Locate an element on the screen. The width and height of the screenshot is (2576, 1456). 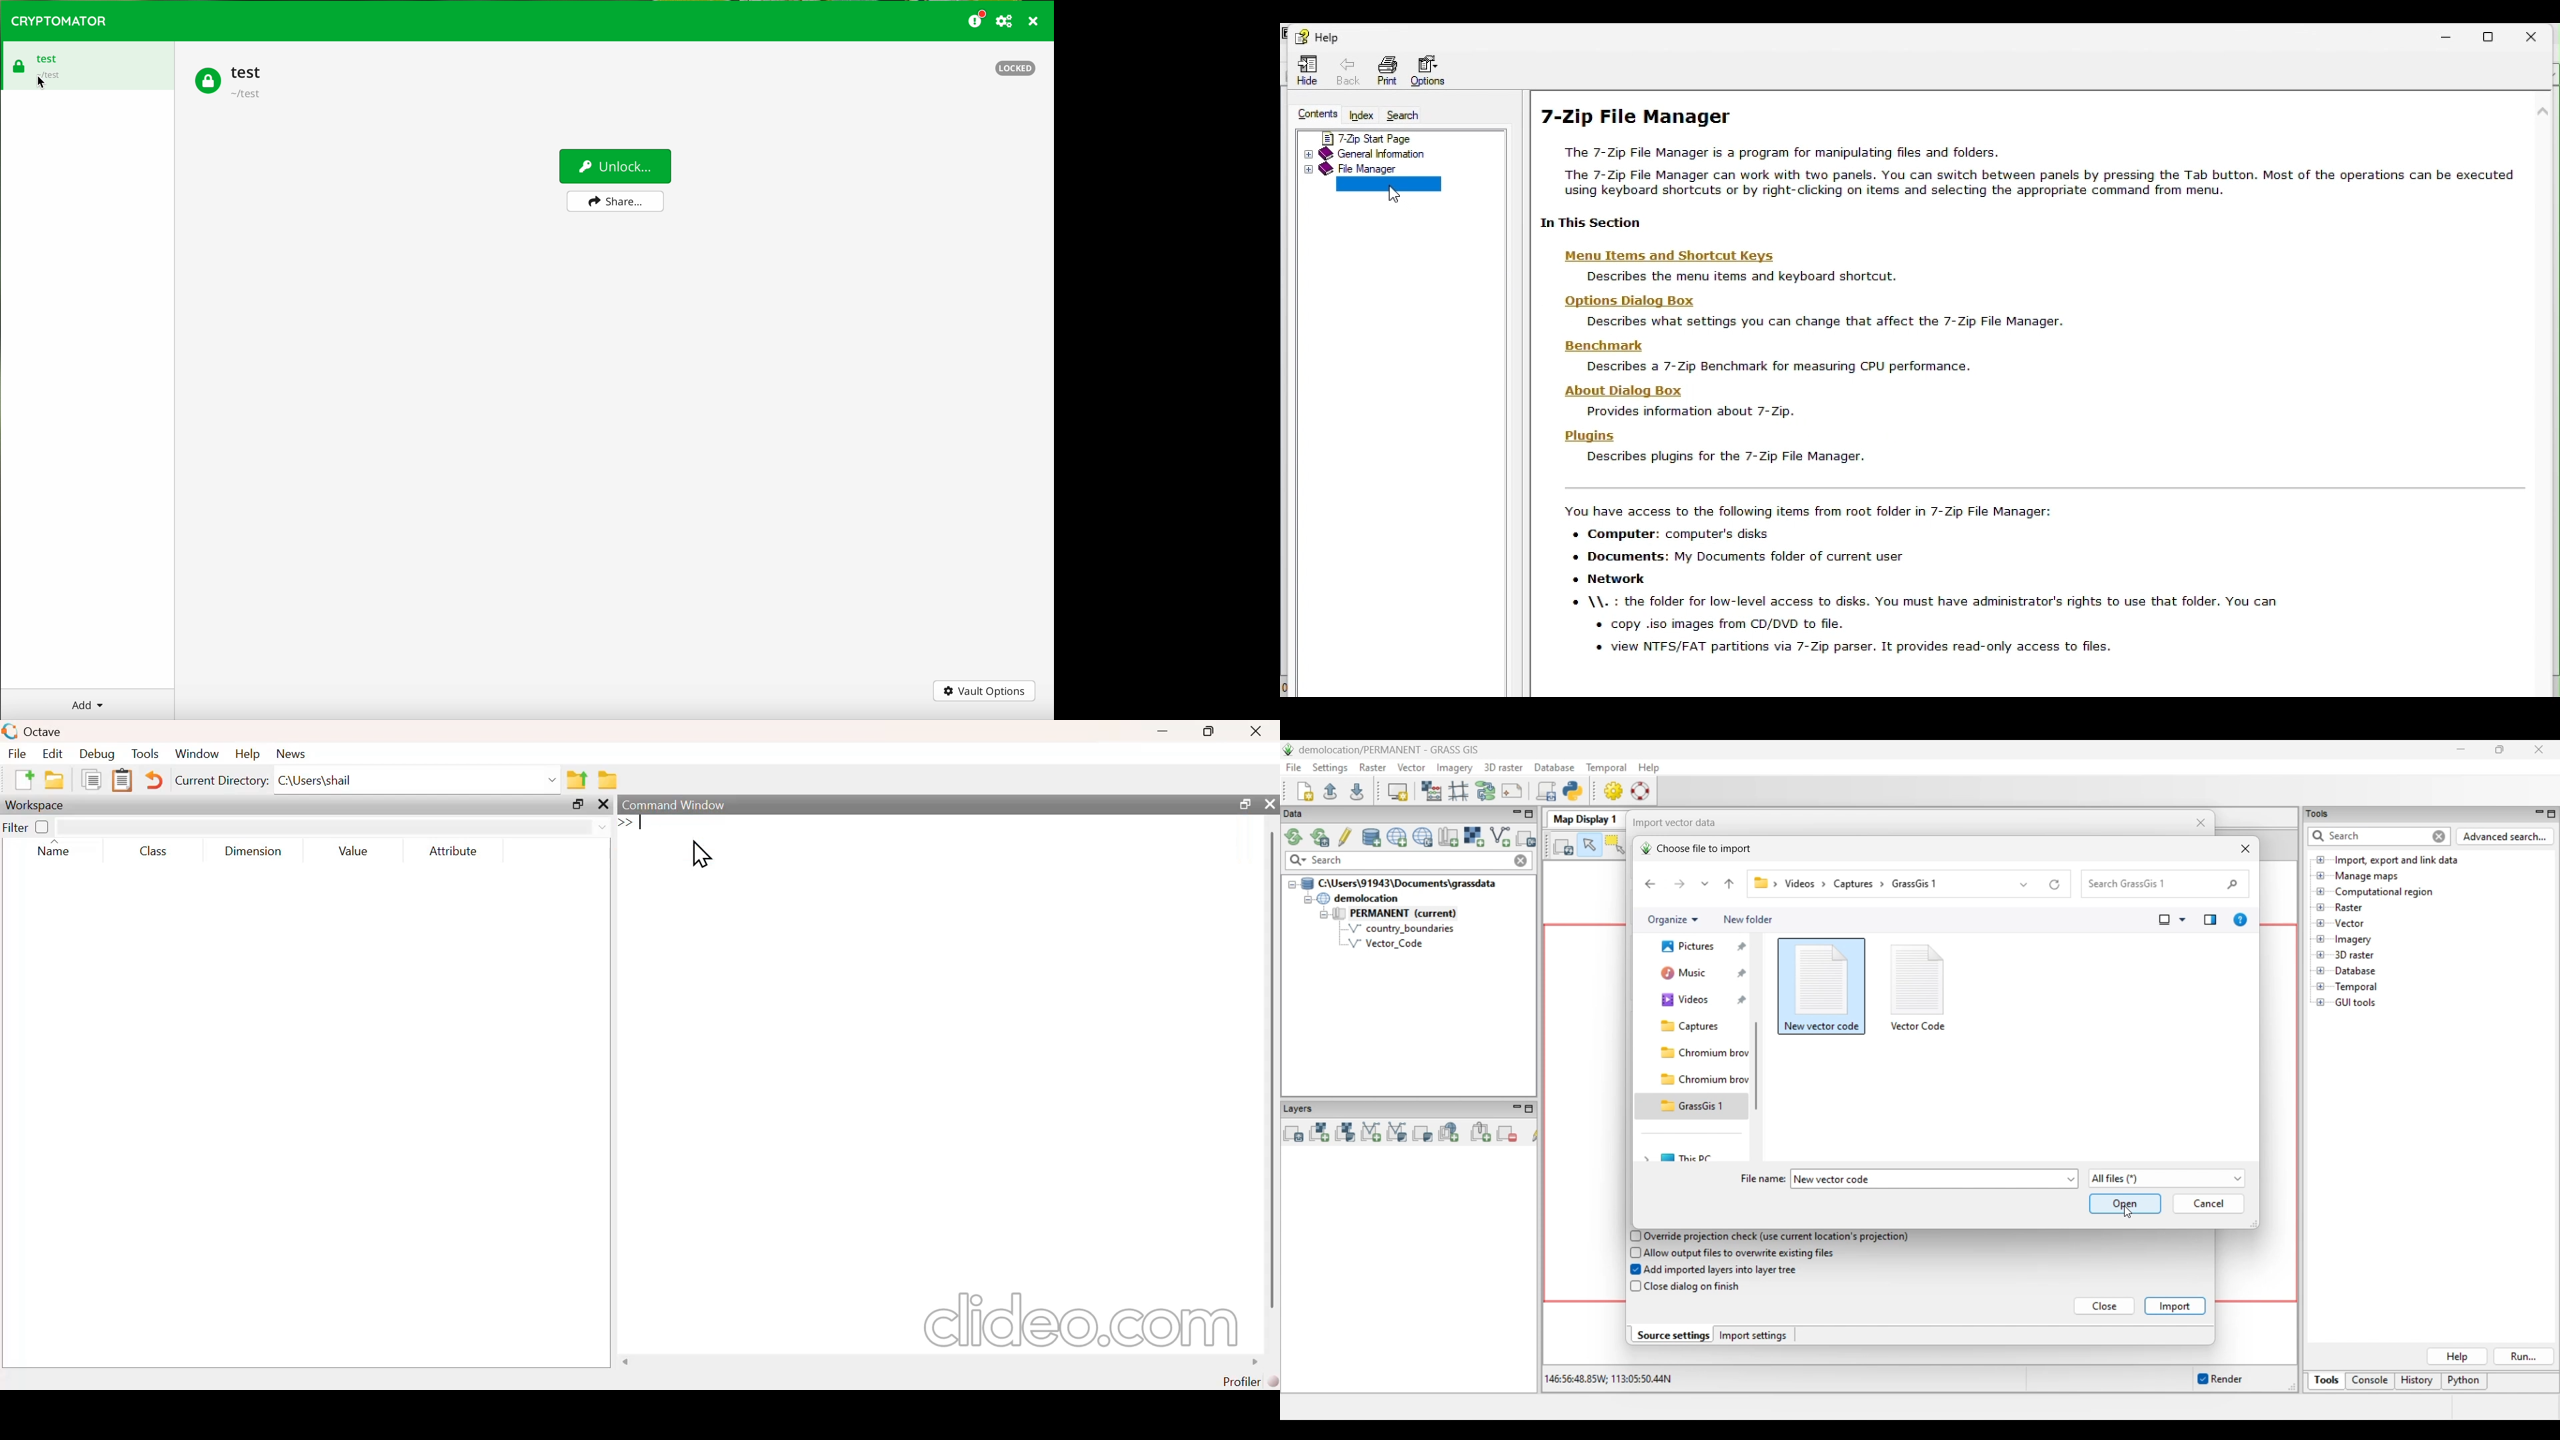
scrollbar is located at coordinates (1272, 1069).